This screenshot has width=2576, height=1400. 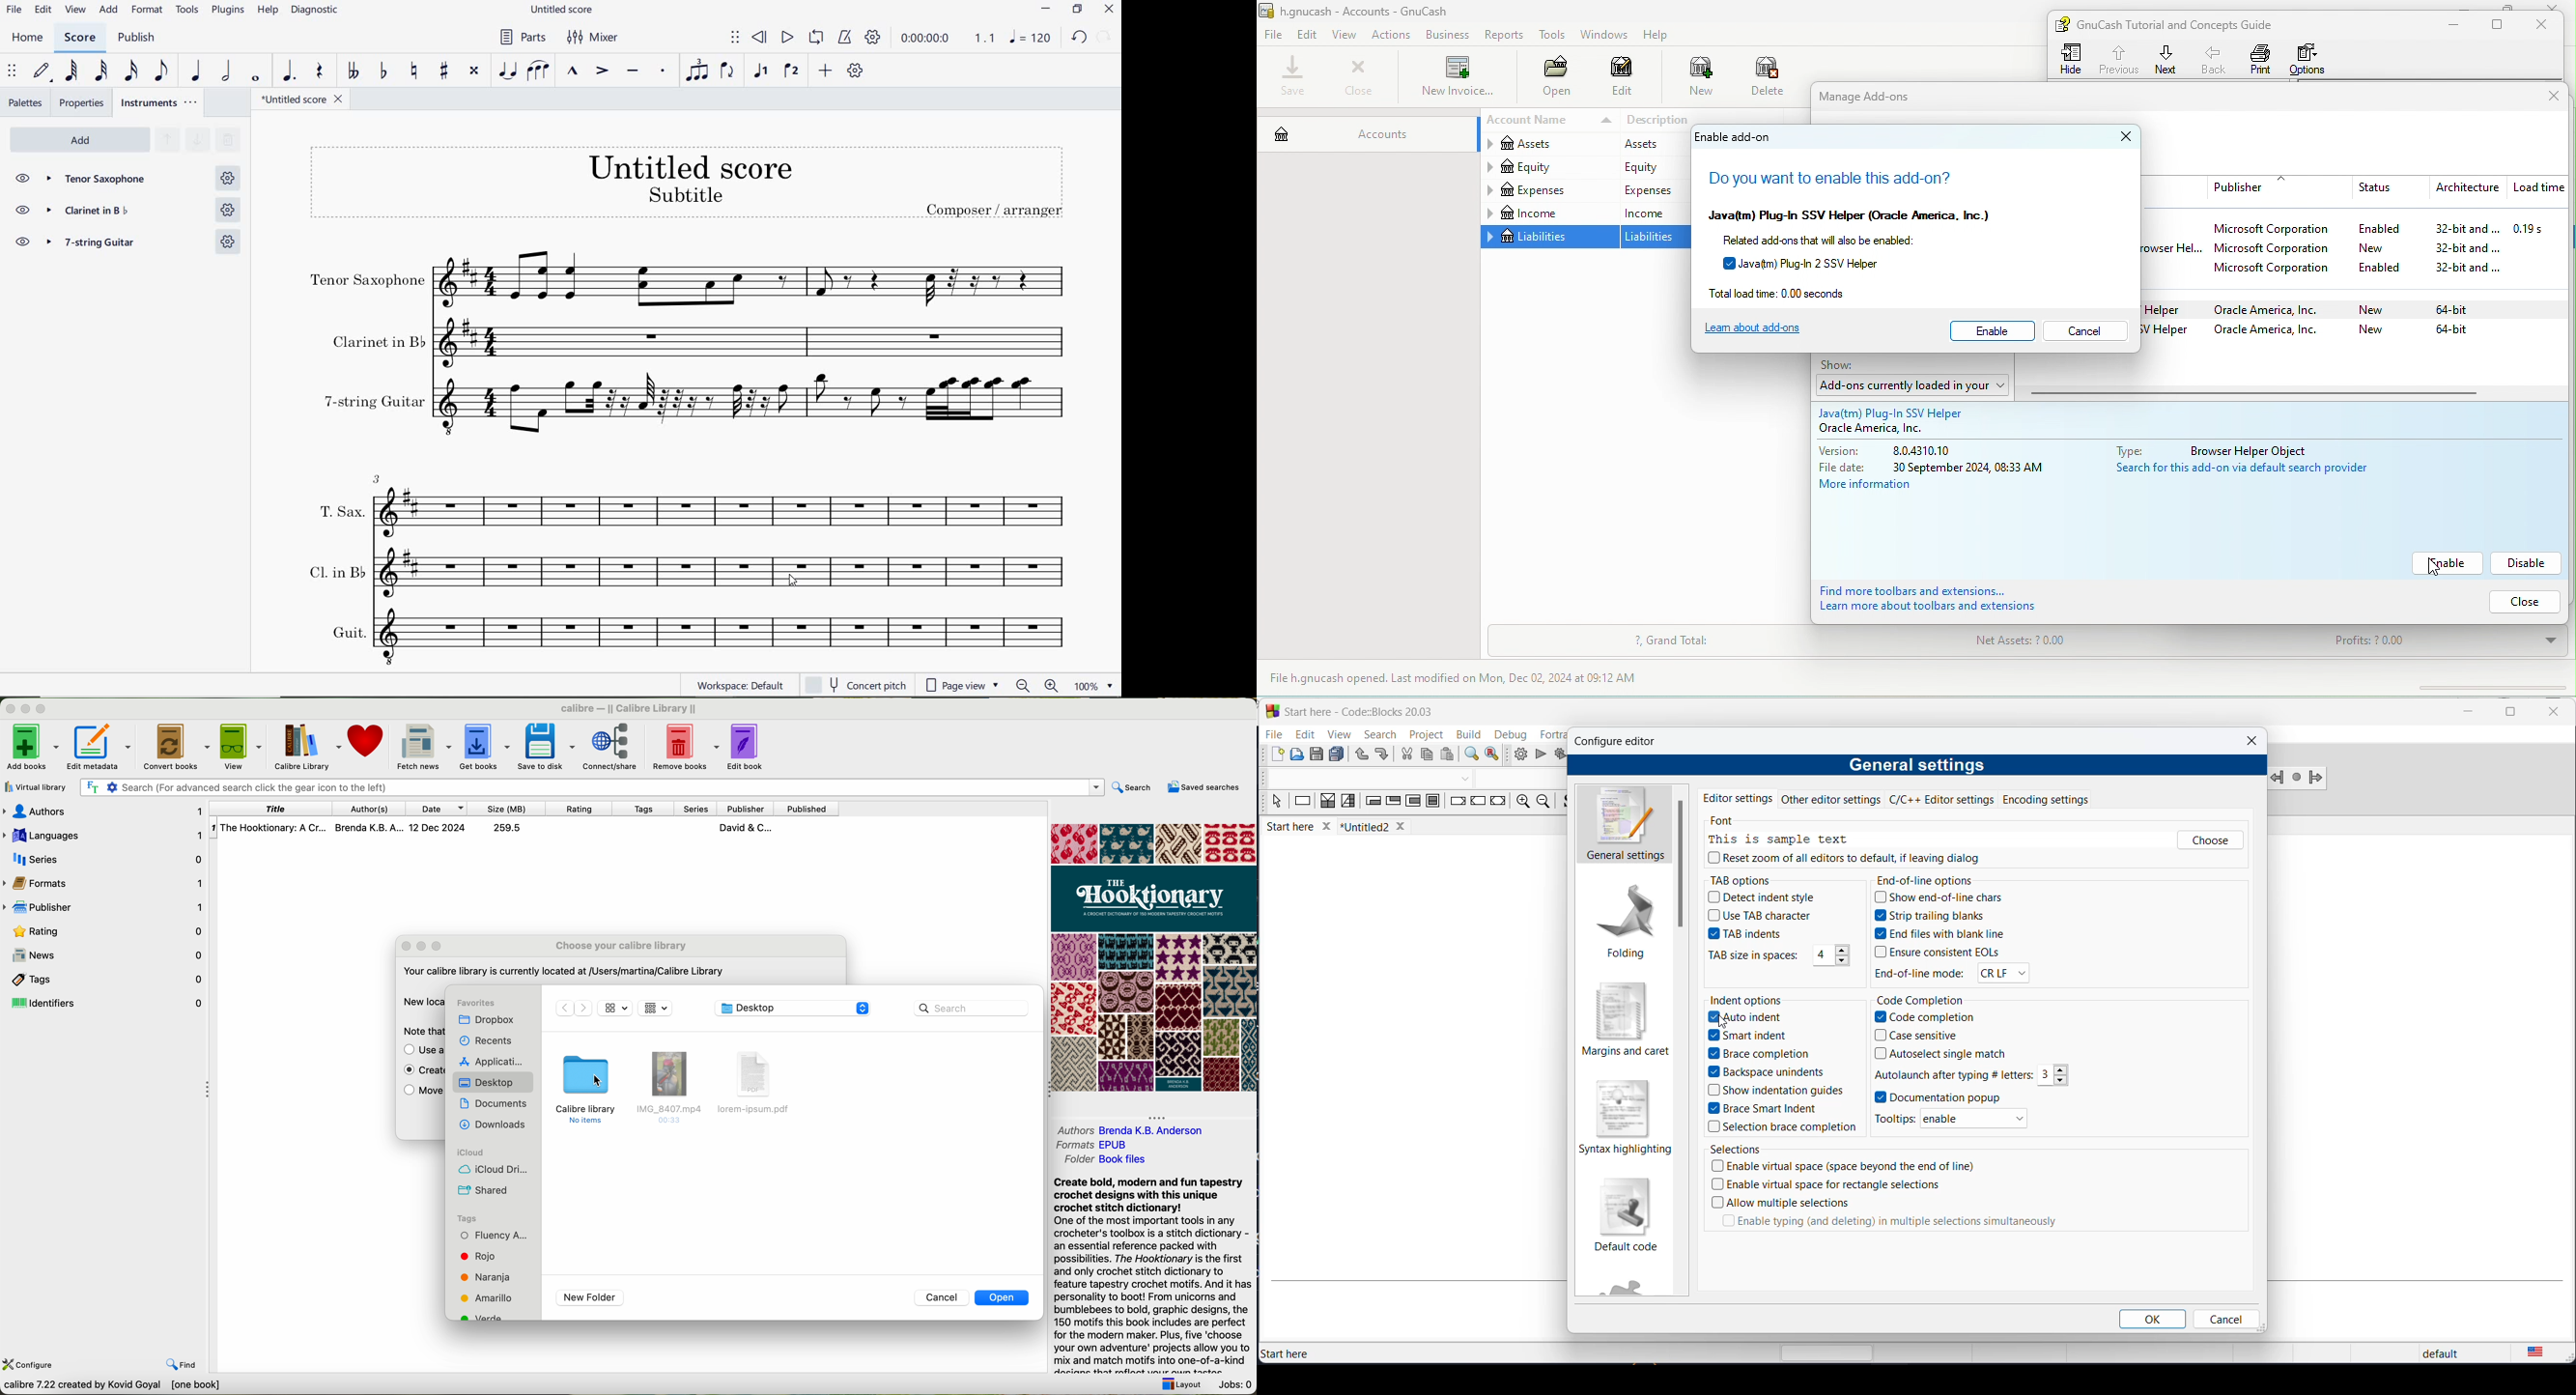 What do you see at coordinates (1318, 754) in the screenshot?
I see `save` at bounding box center [1318, 754].